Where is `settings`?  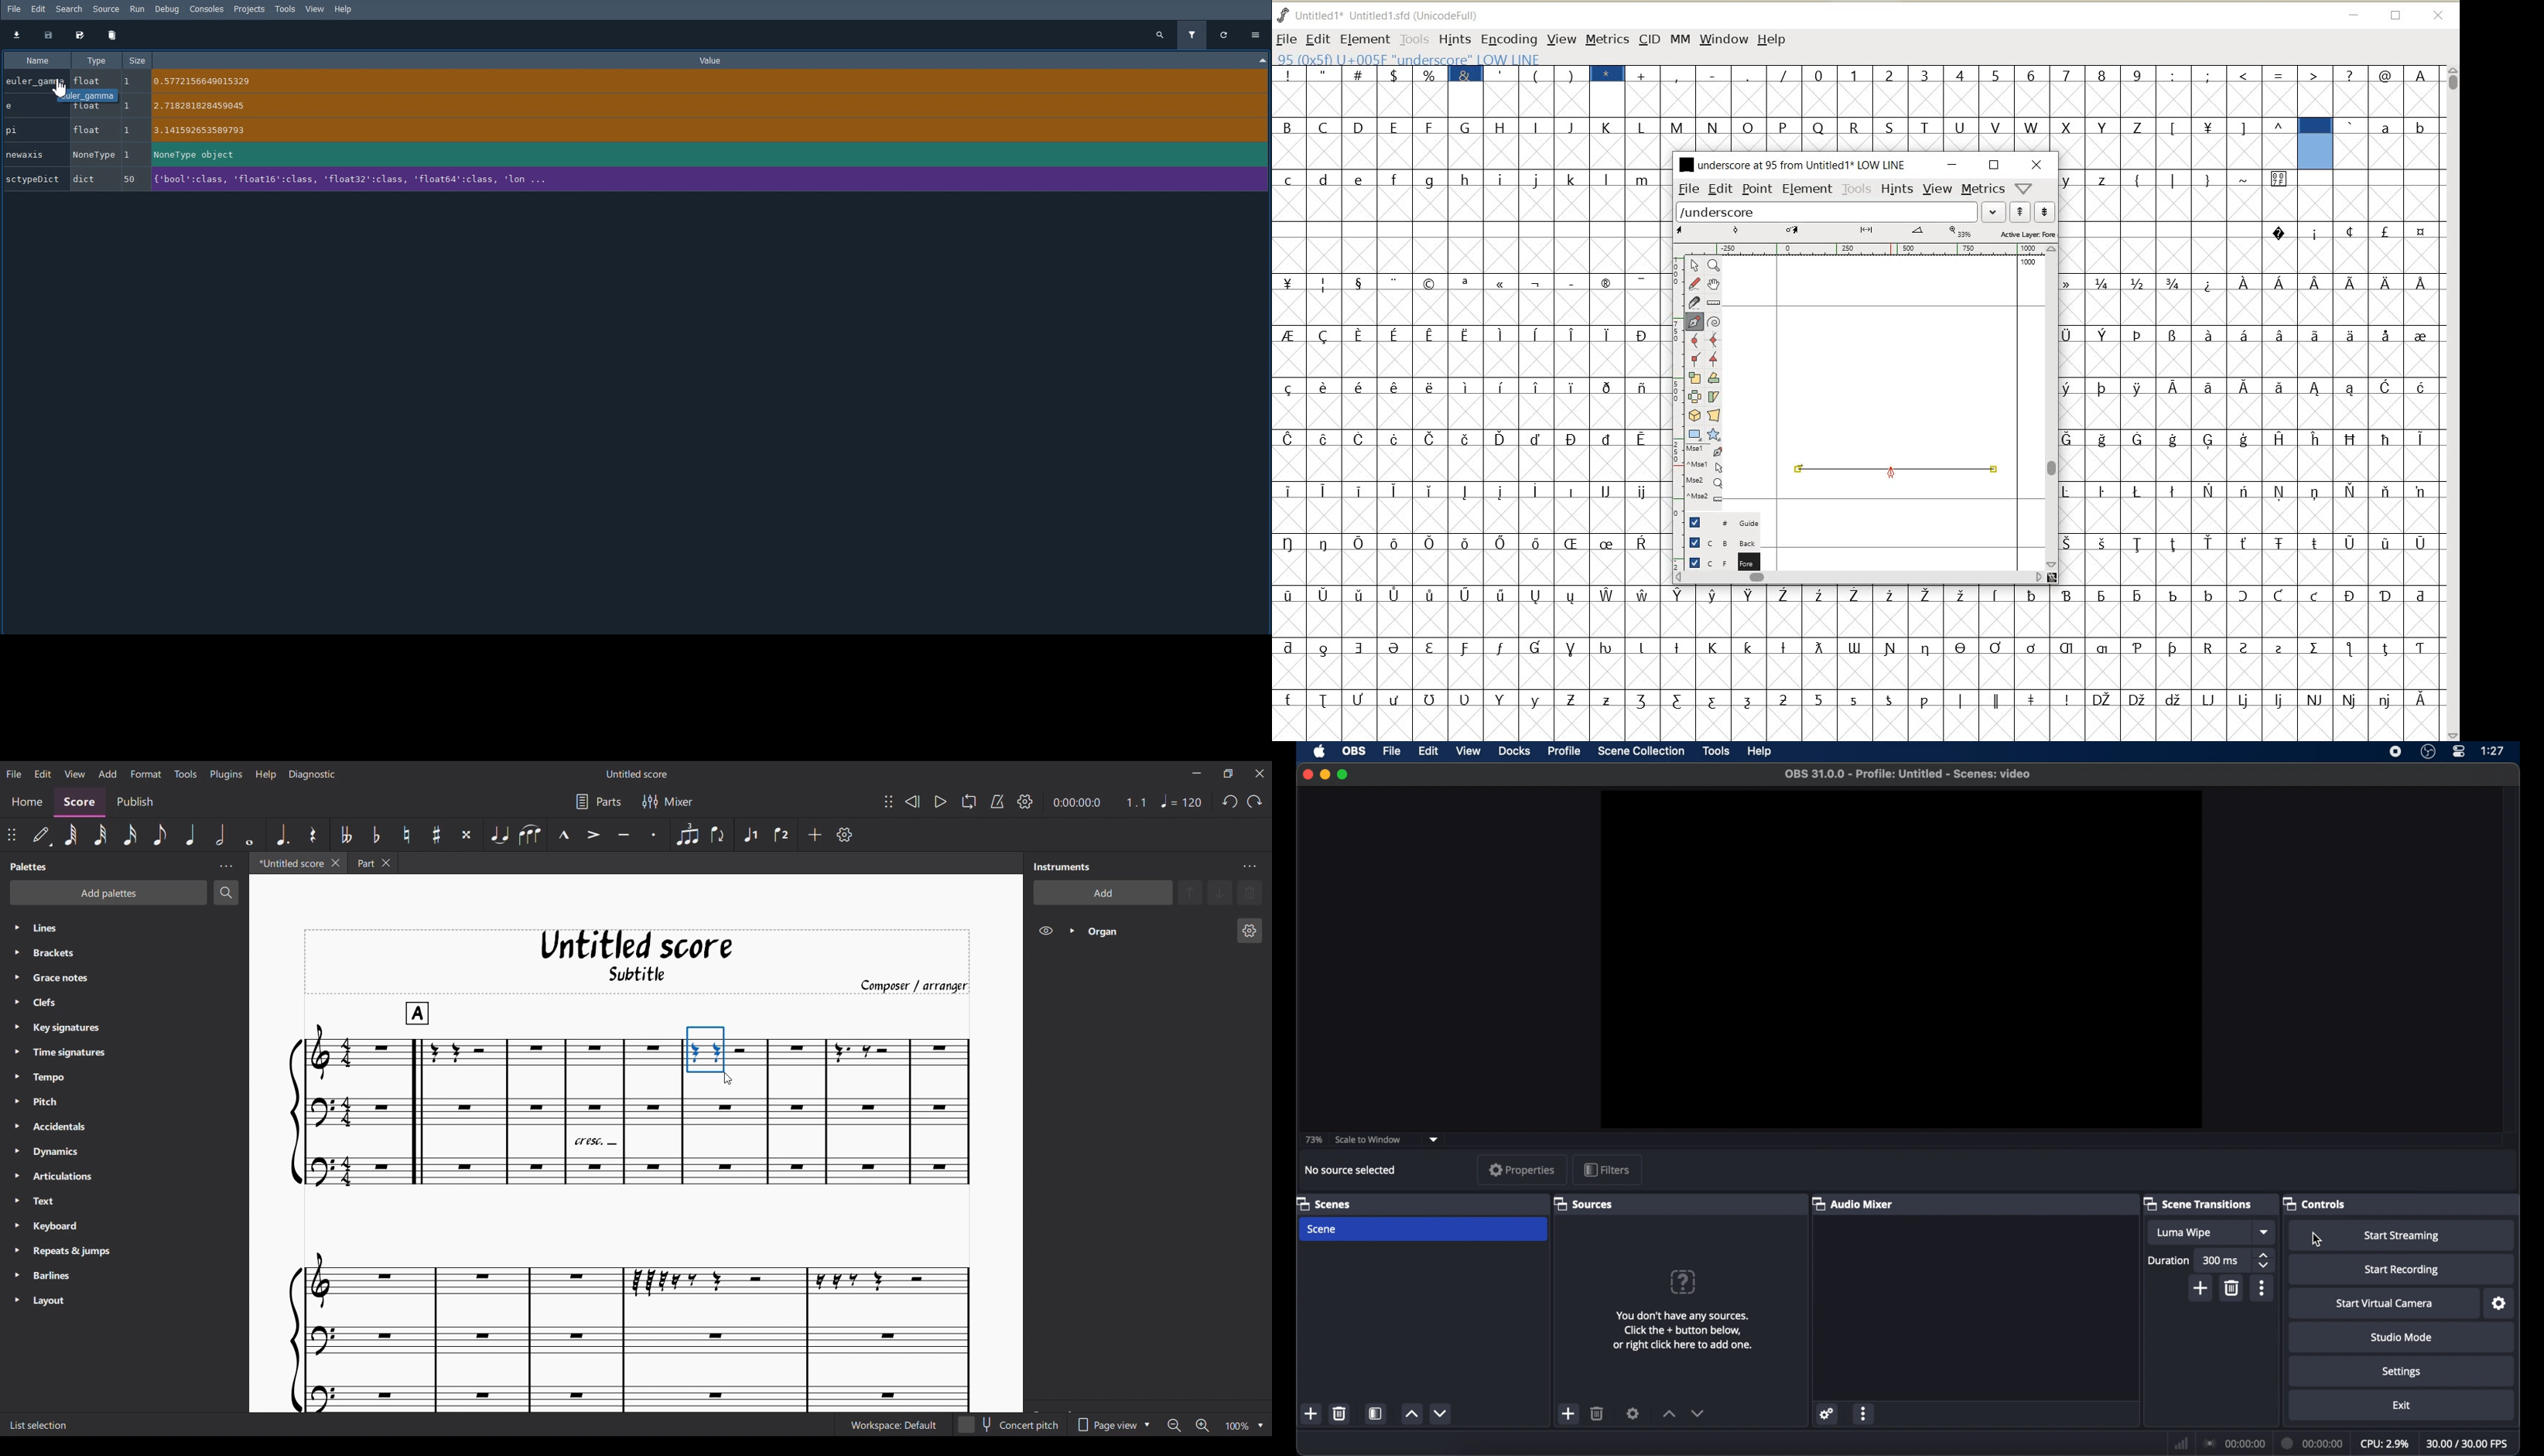 settings is located at coordinates (2402, 1373).